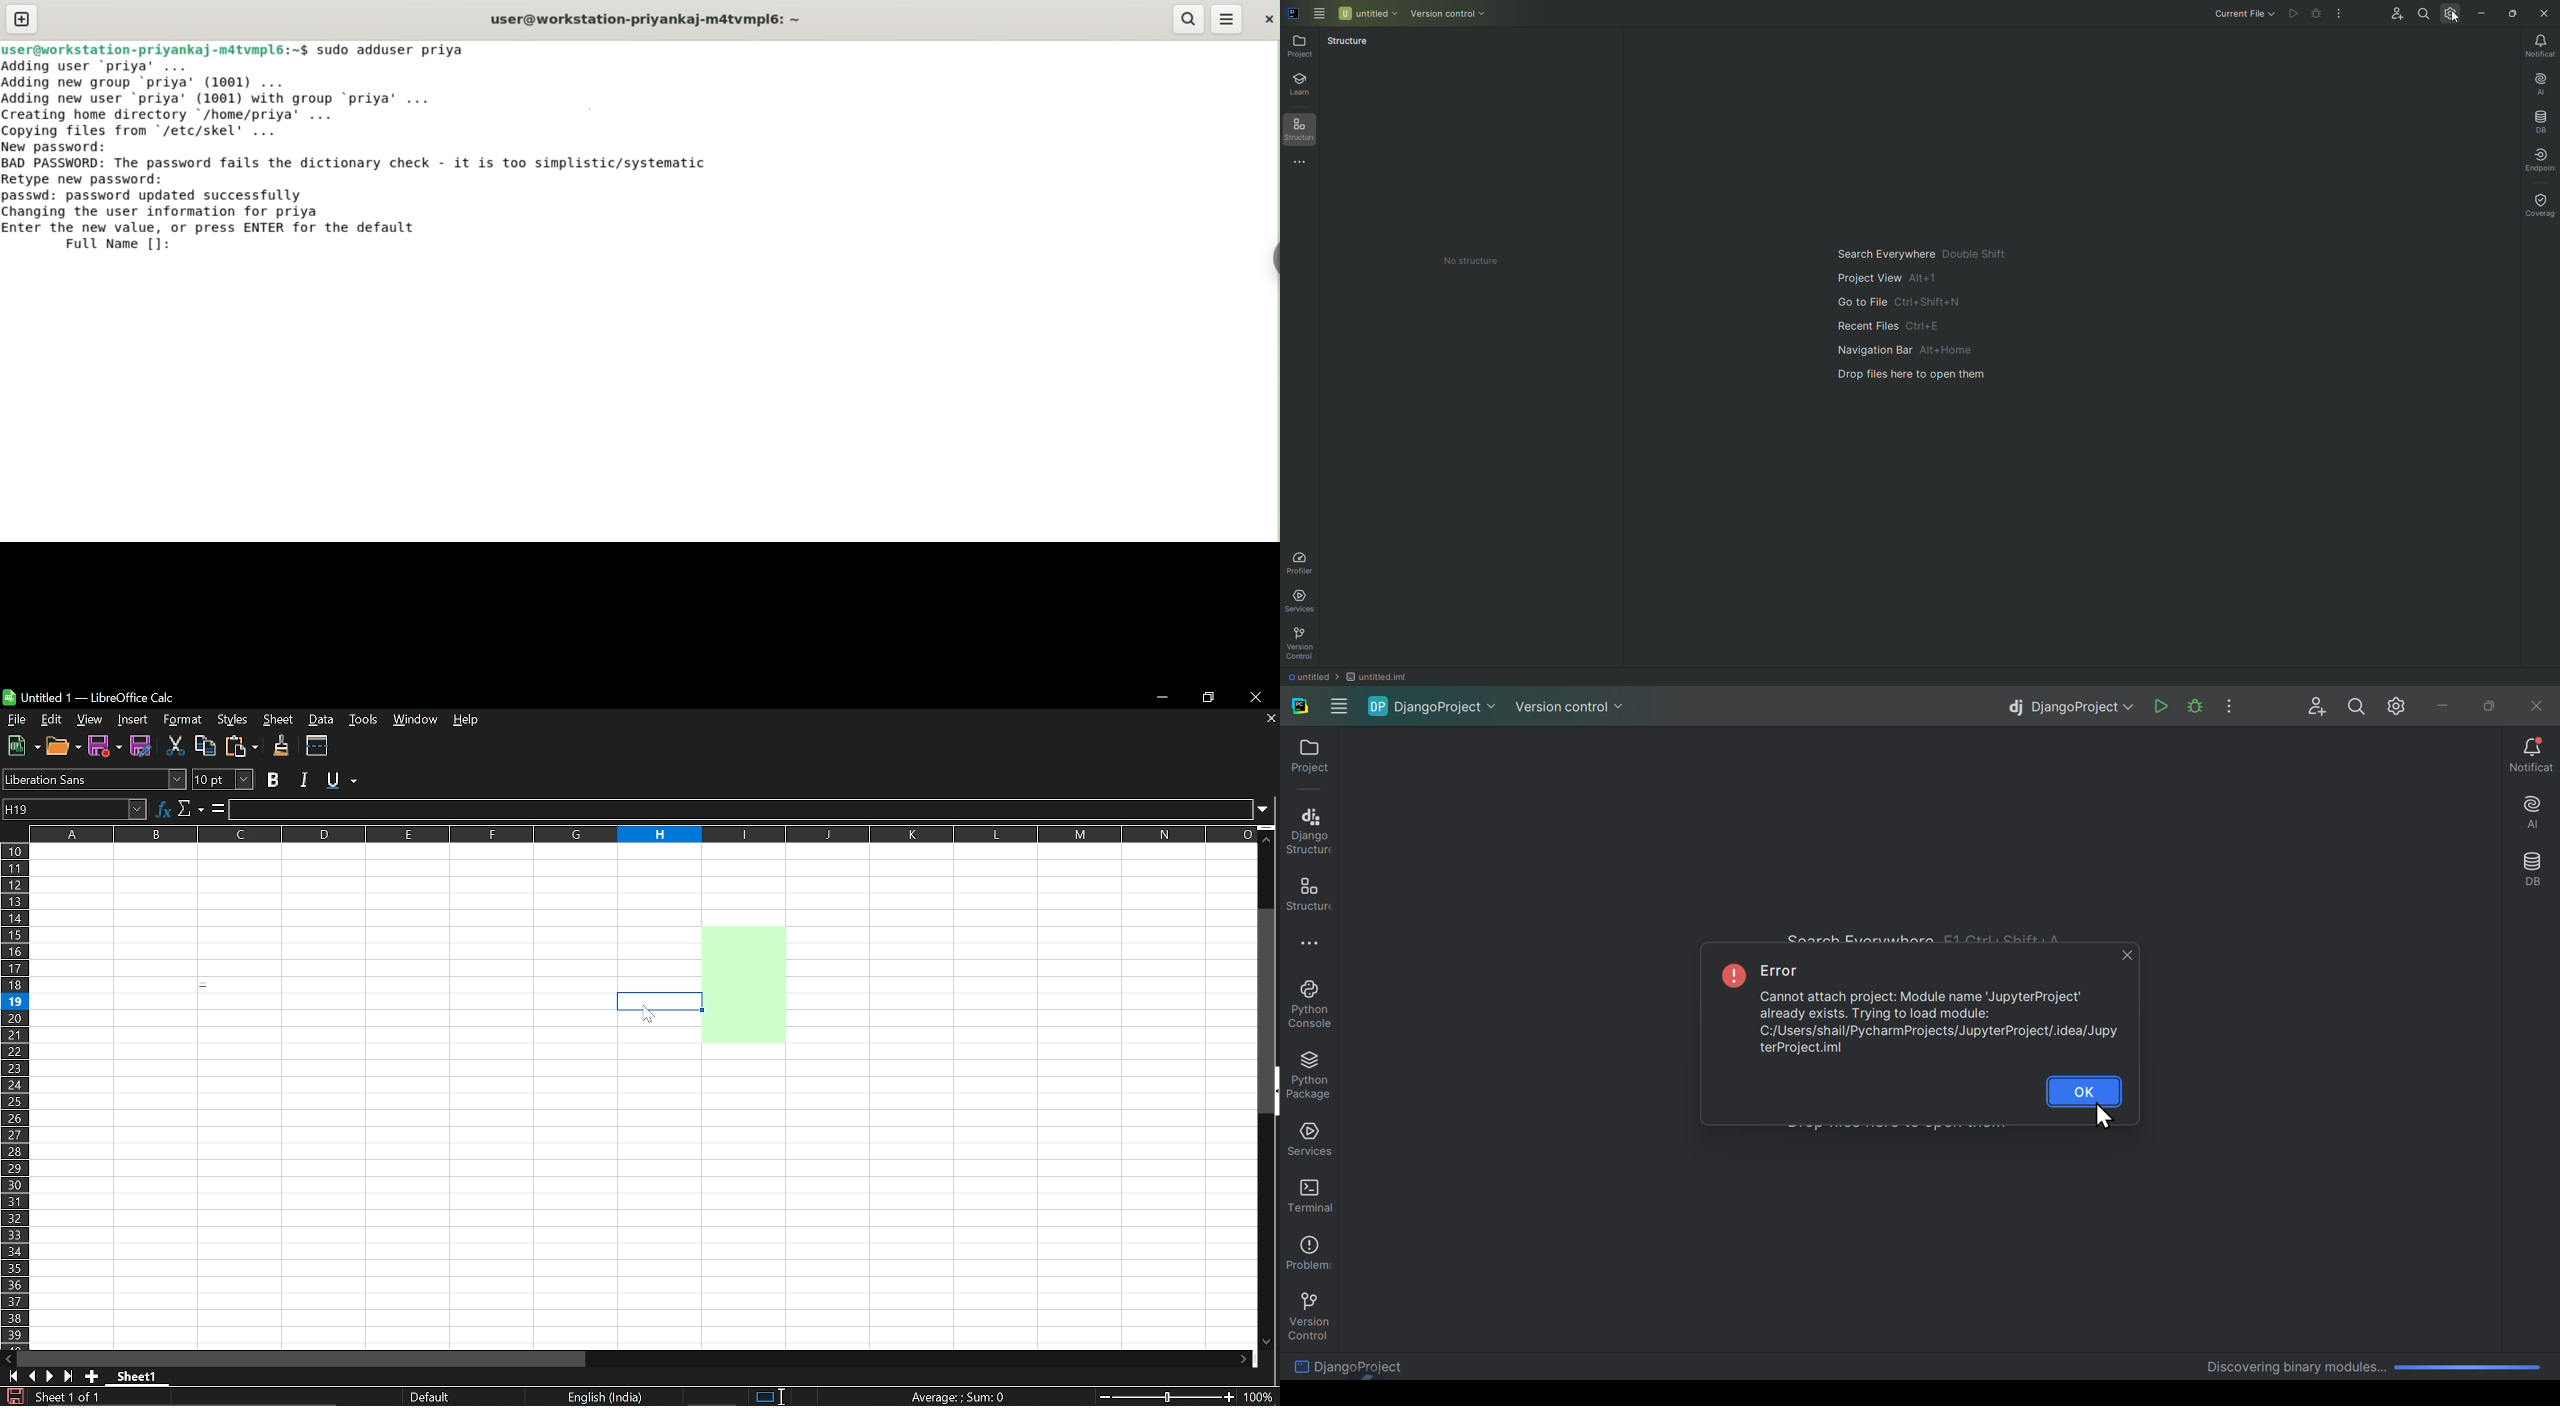  Describe the element at coordinates (1305, 894) in the screenshot. I see `structure` at that location.